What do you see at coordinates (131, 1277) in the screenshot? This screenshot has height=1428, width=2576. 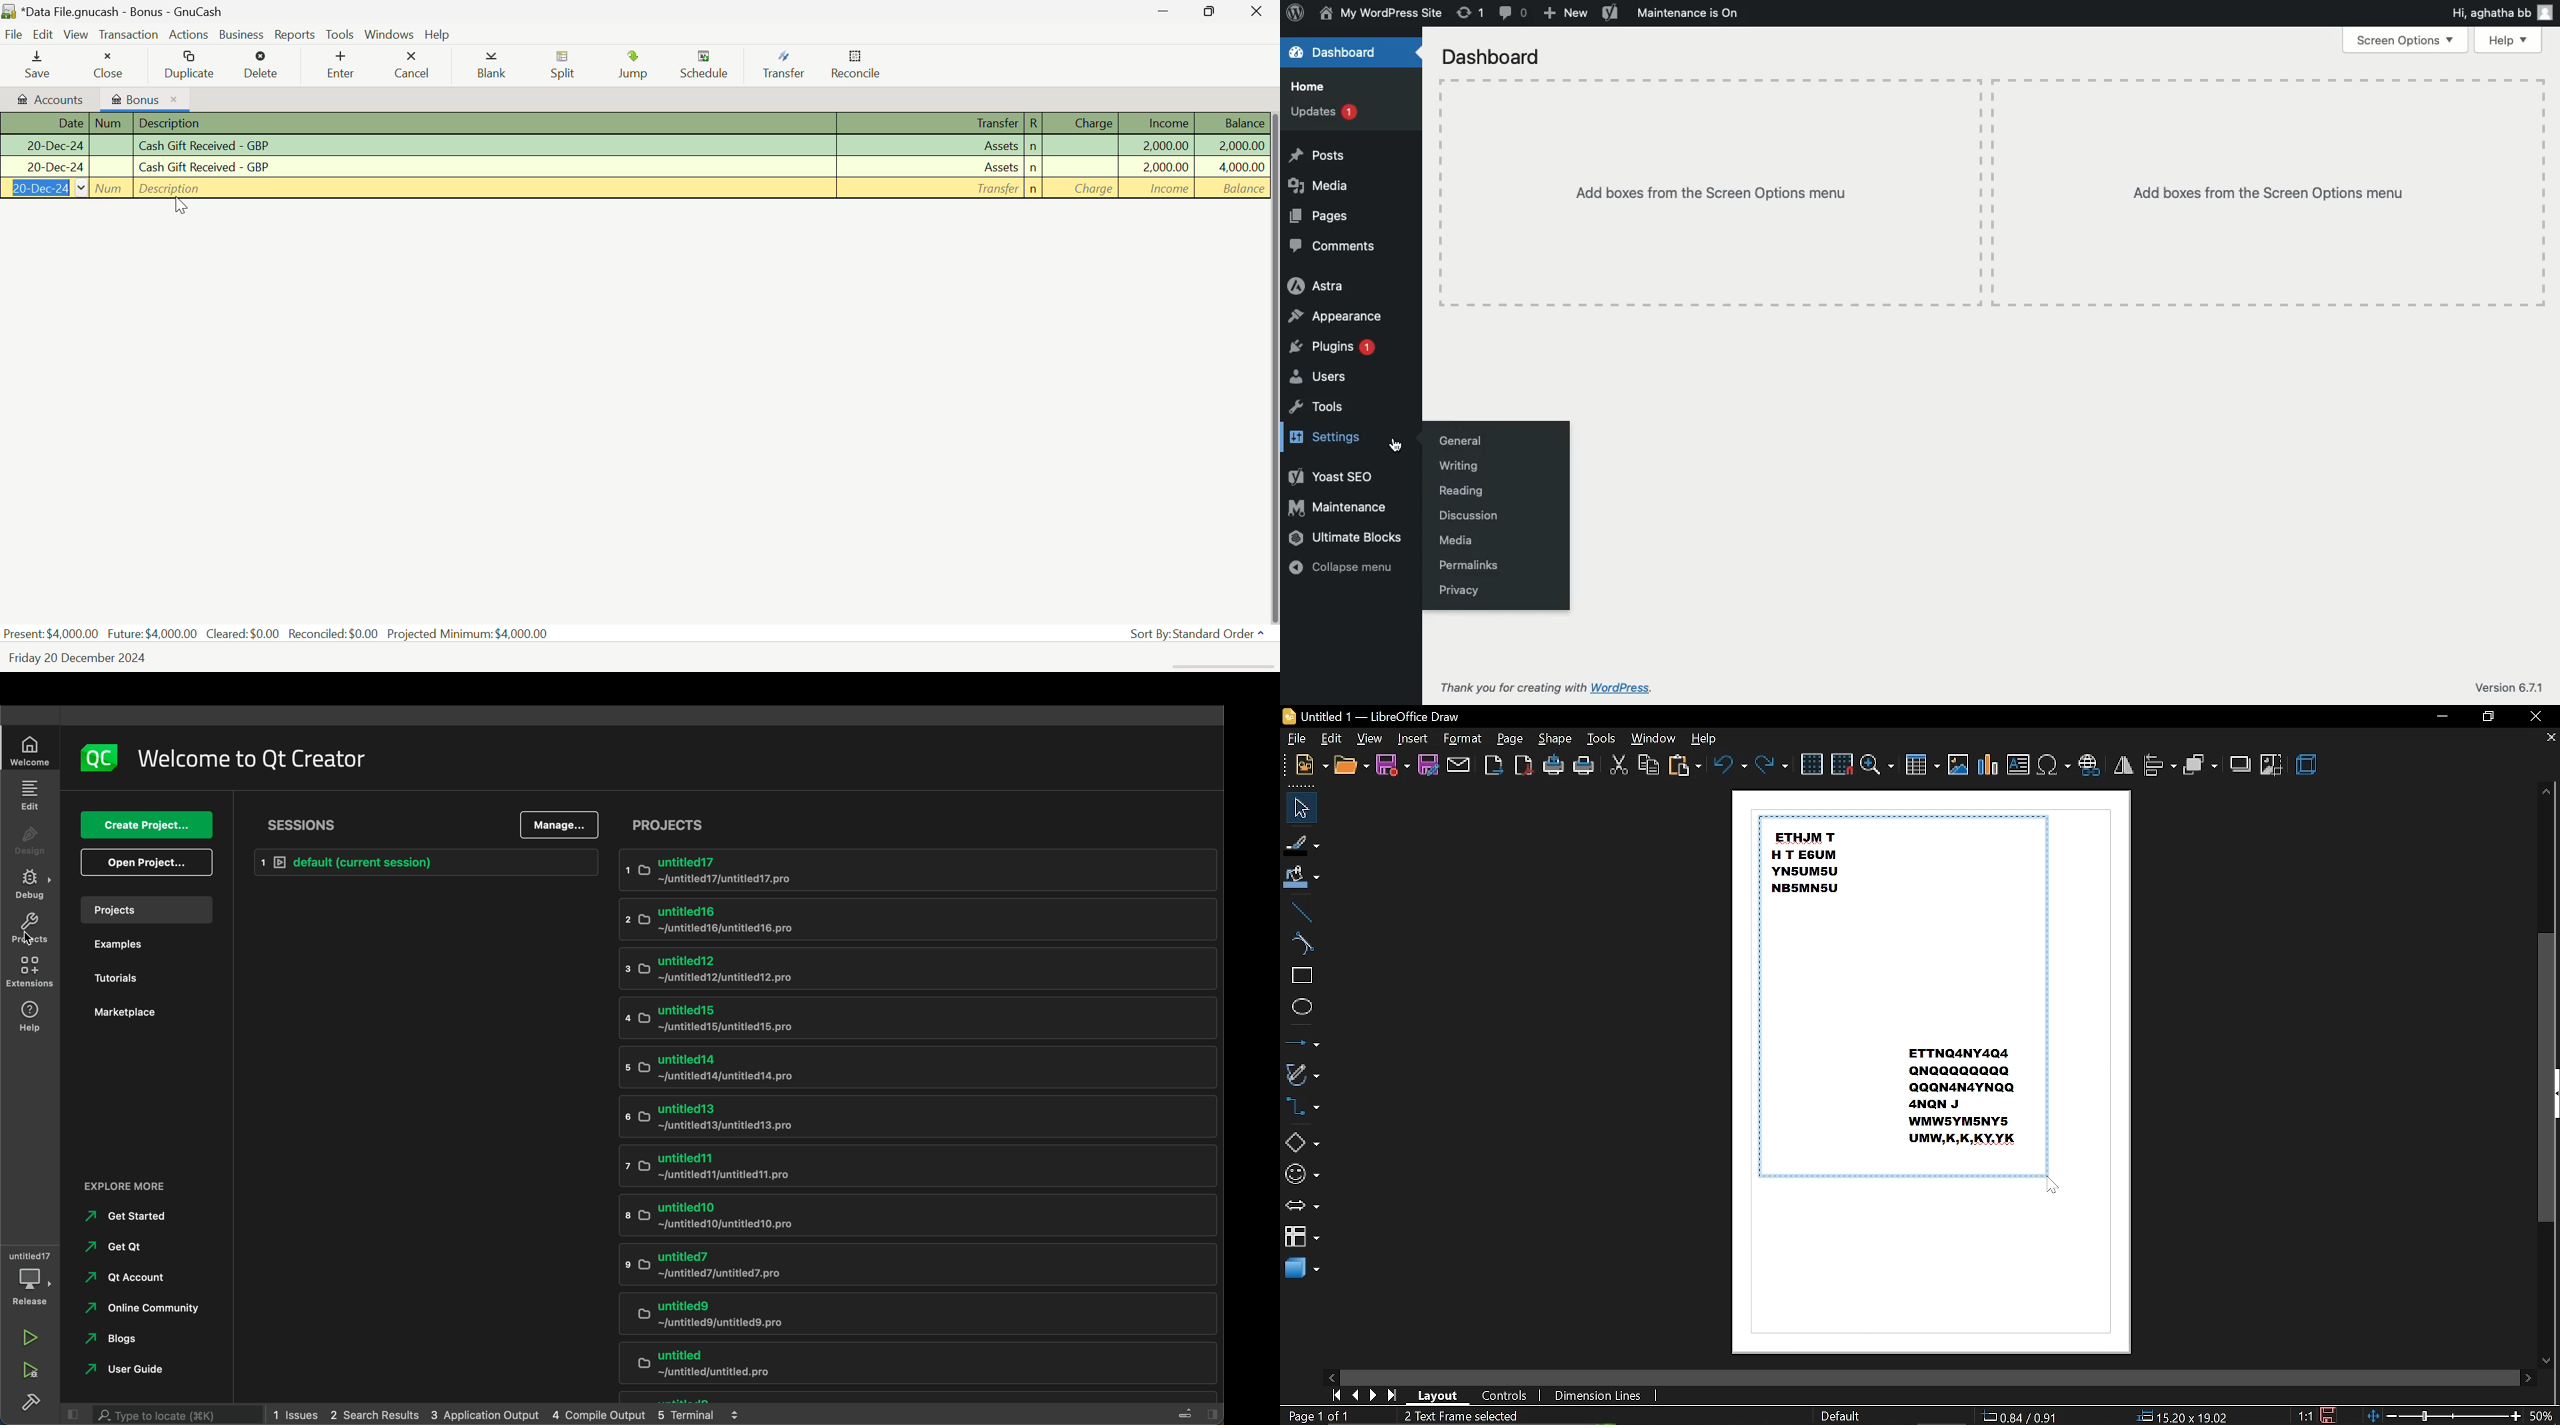 I see `qt account` at bounding box center [131, 1277].